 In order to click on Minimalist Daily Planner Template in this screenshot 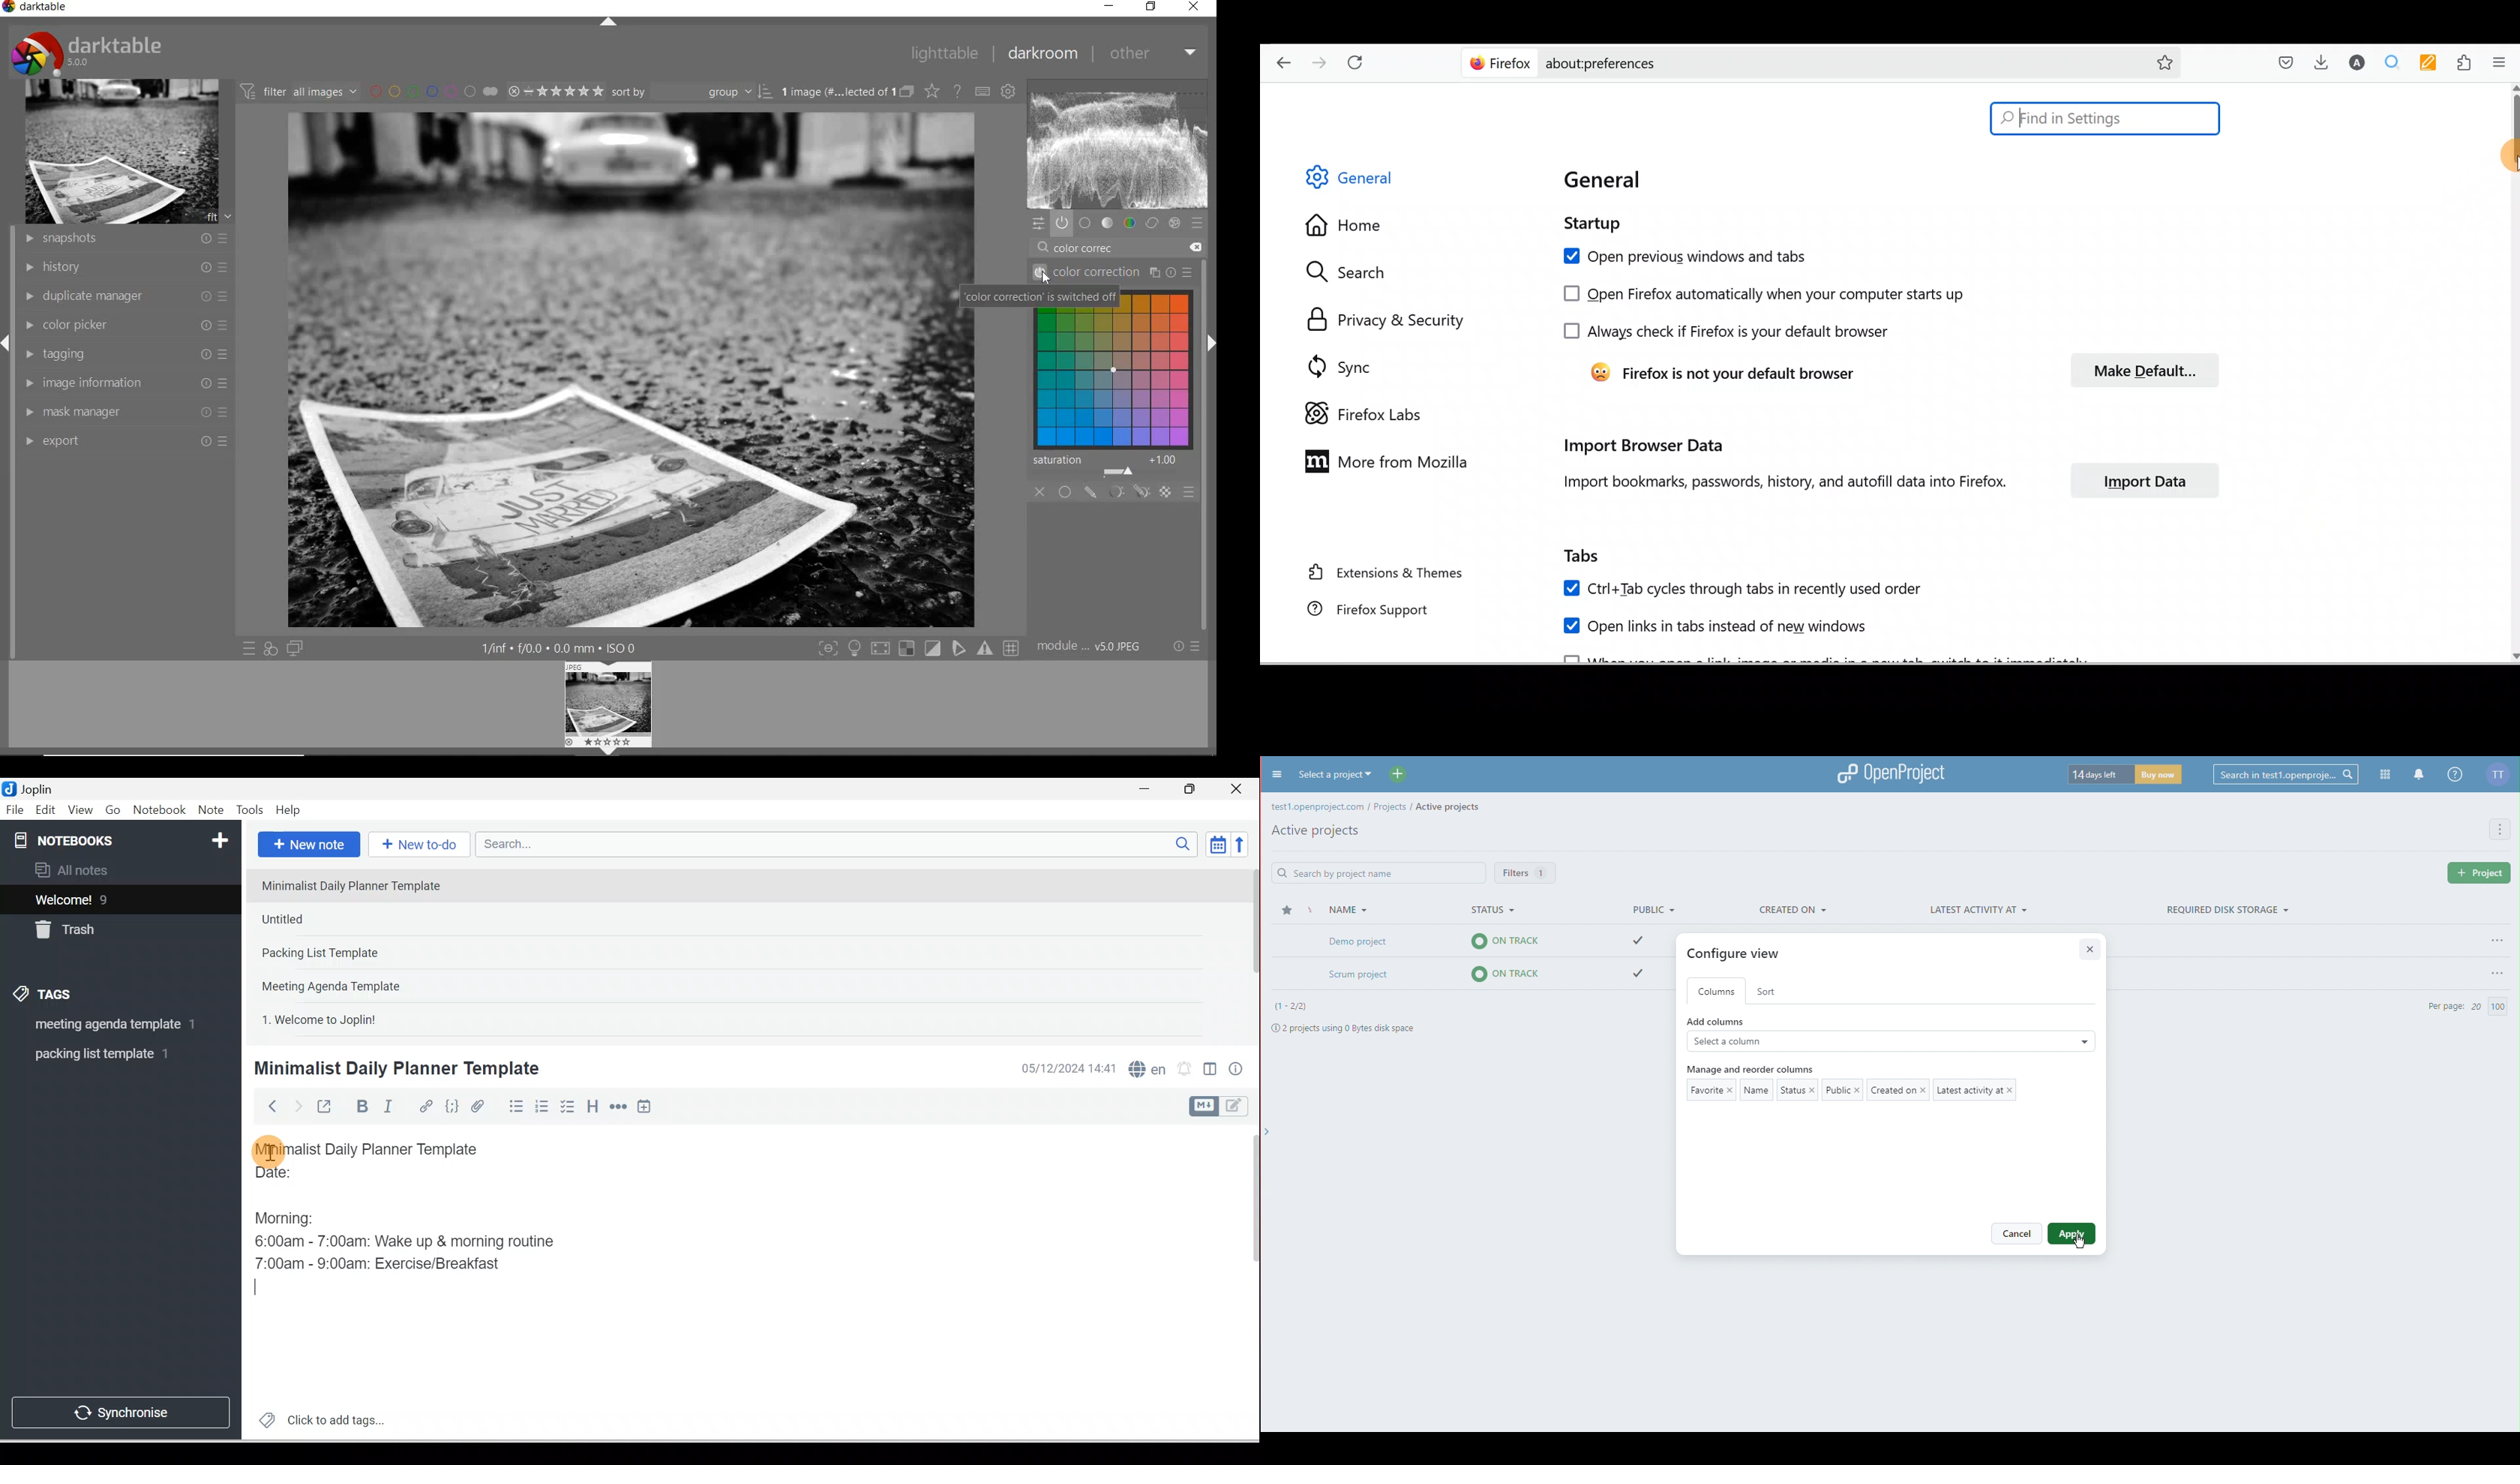, I will do `click(394, 1069)`.